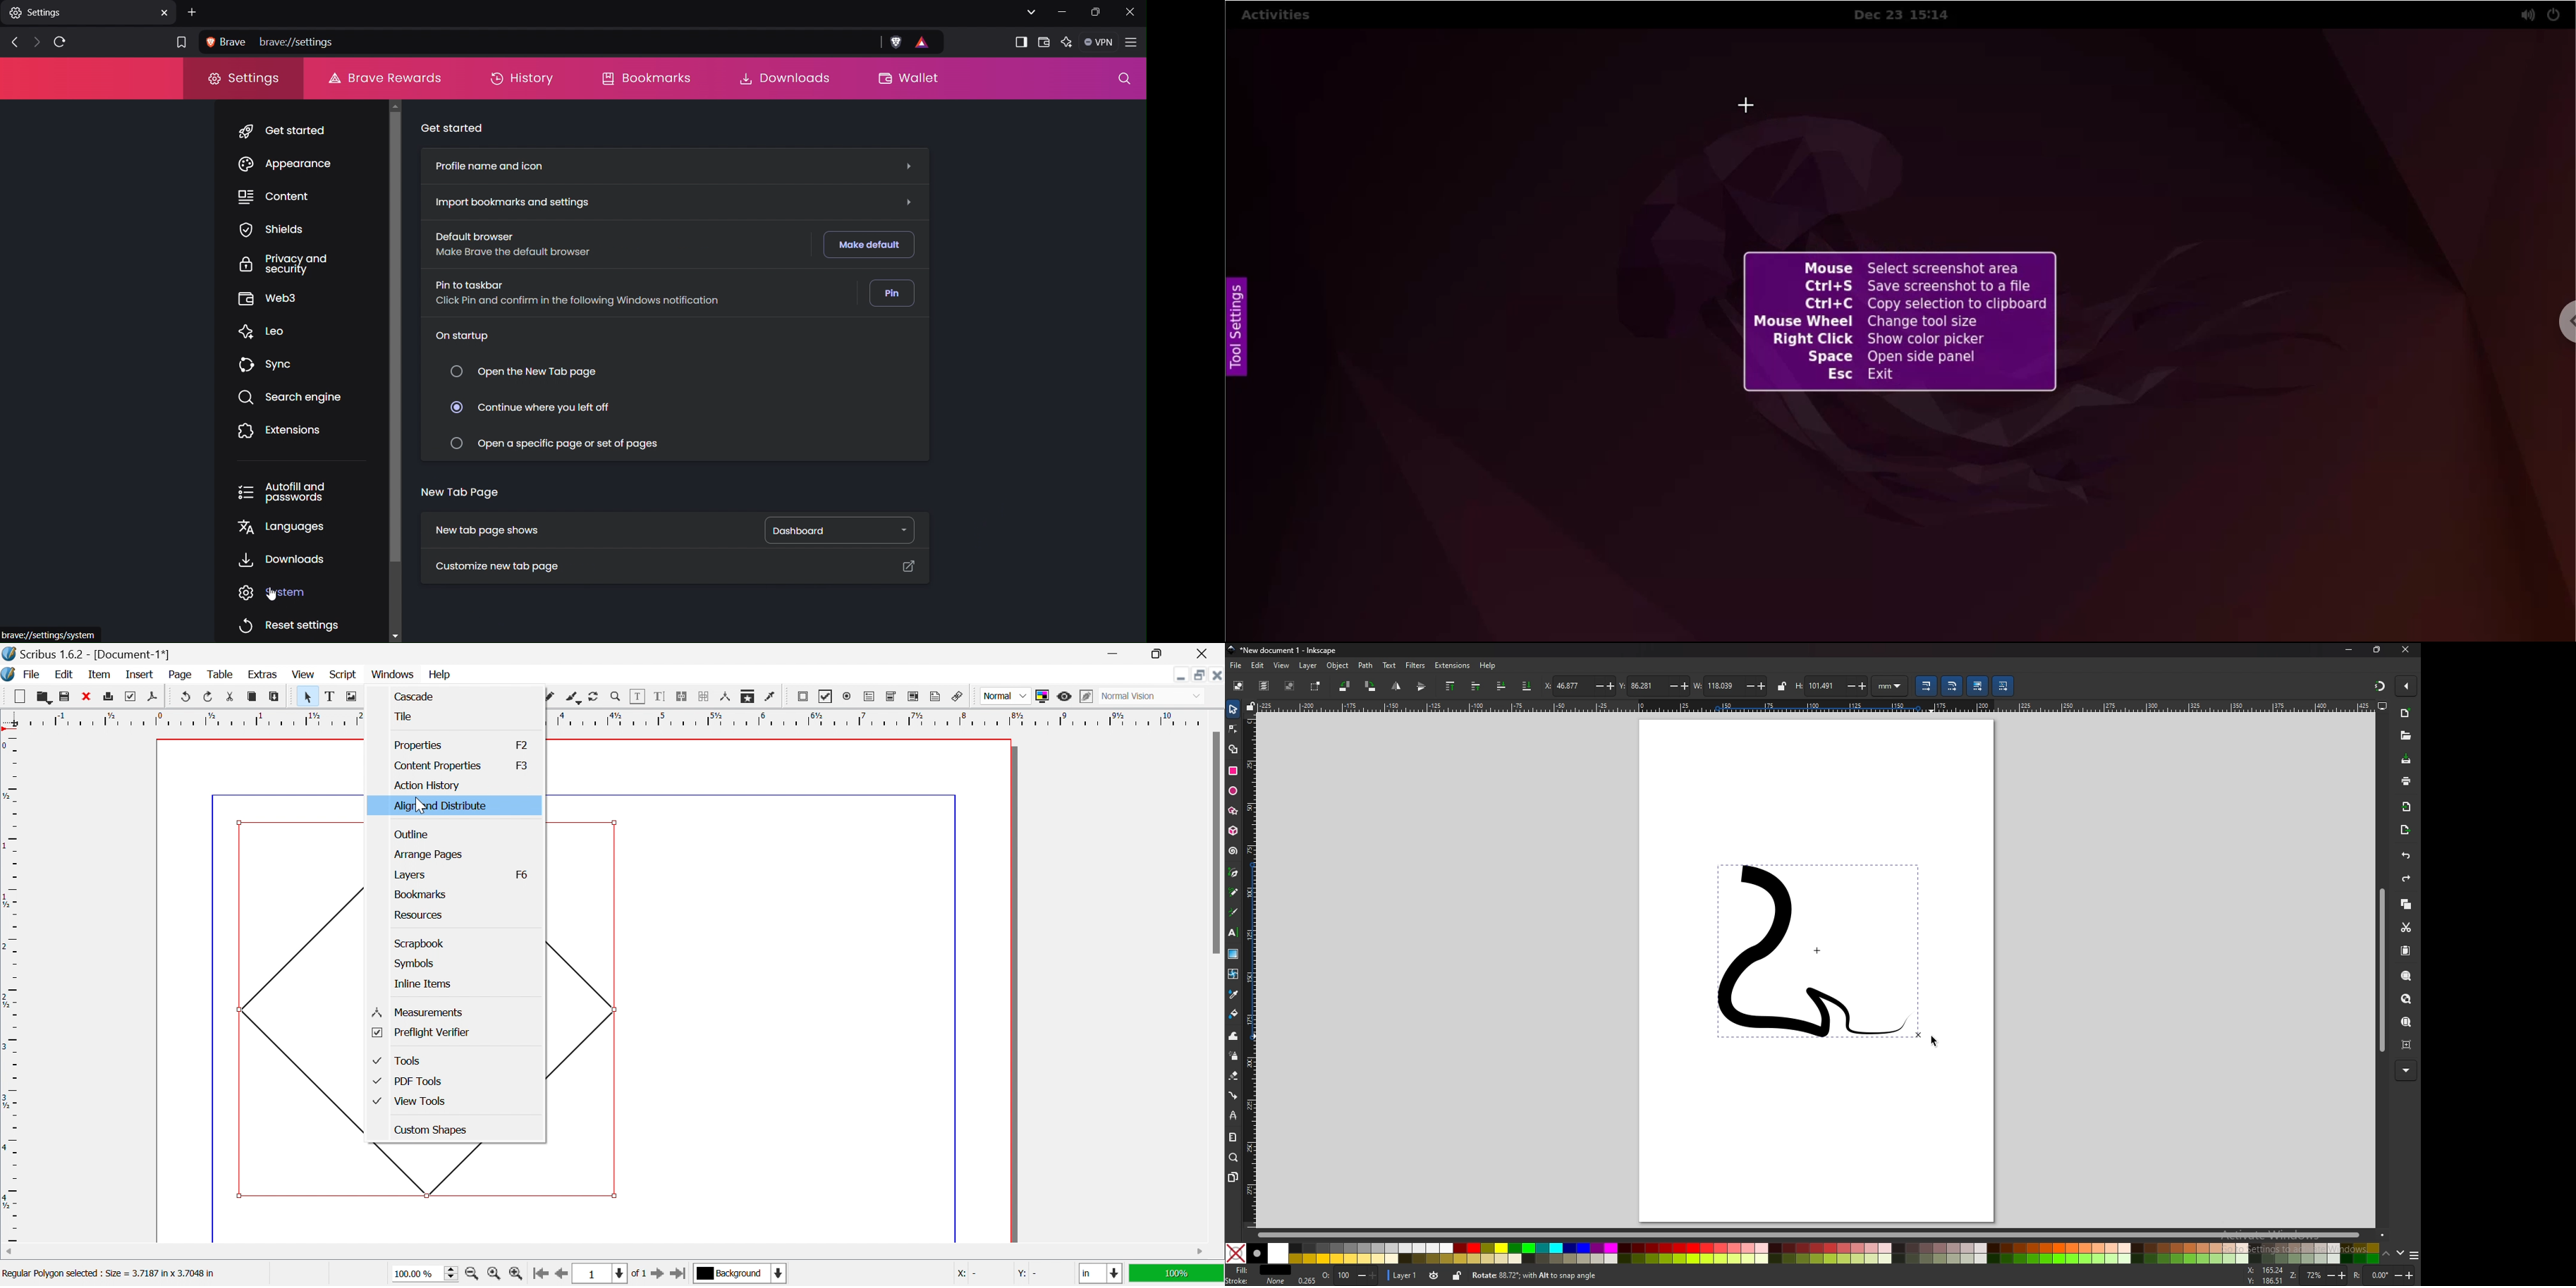 The width and height of the screenshot is (2576, 1288). Describe the element at coordinates (1234, 1095) in the screenshot. I see `connector` at that location.